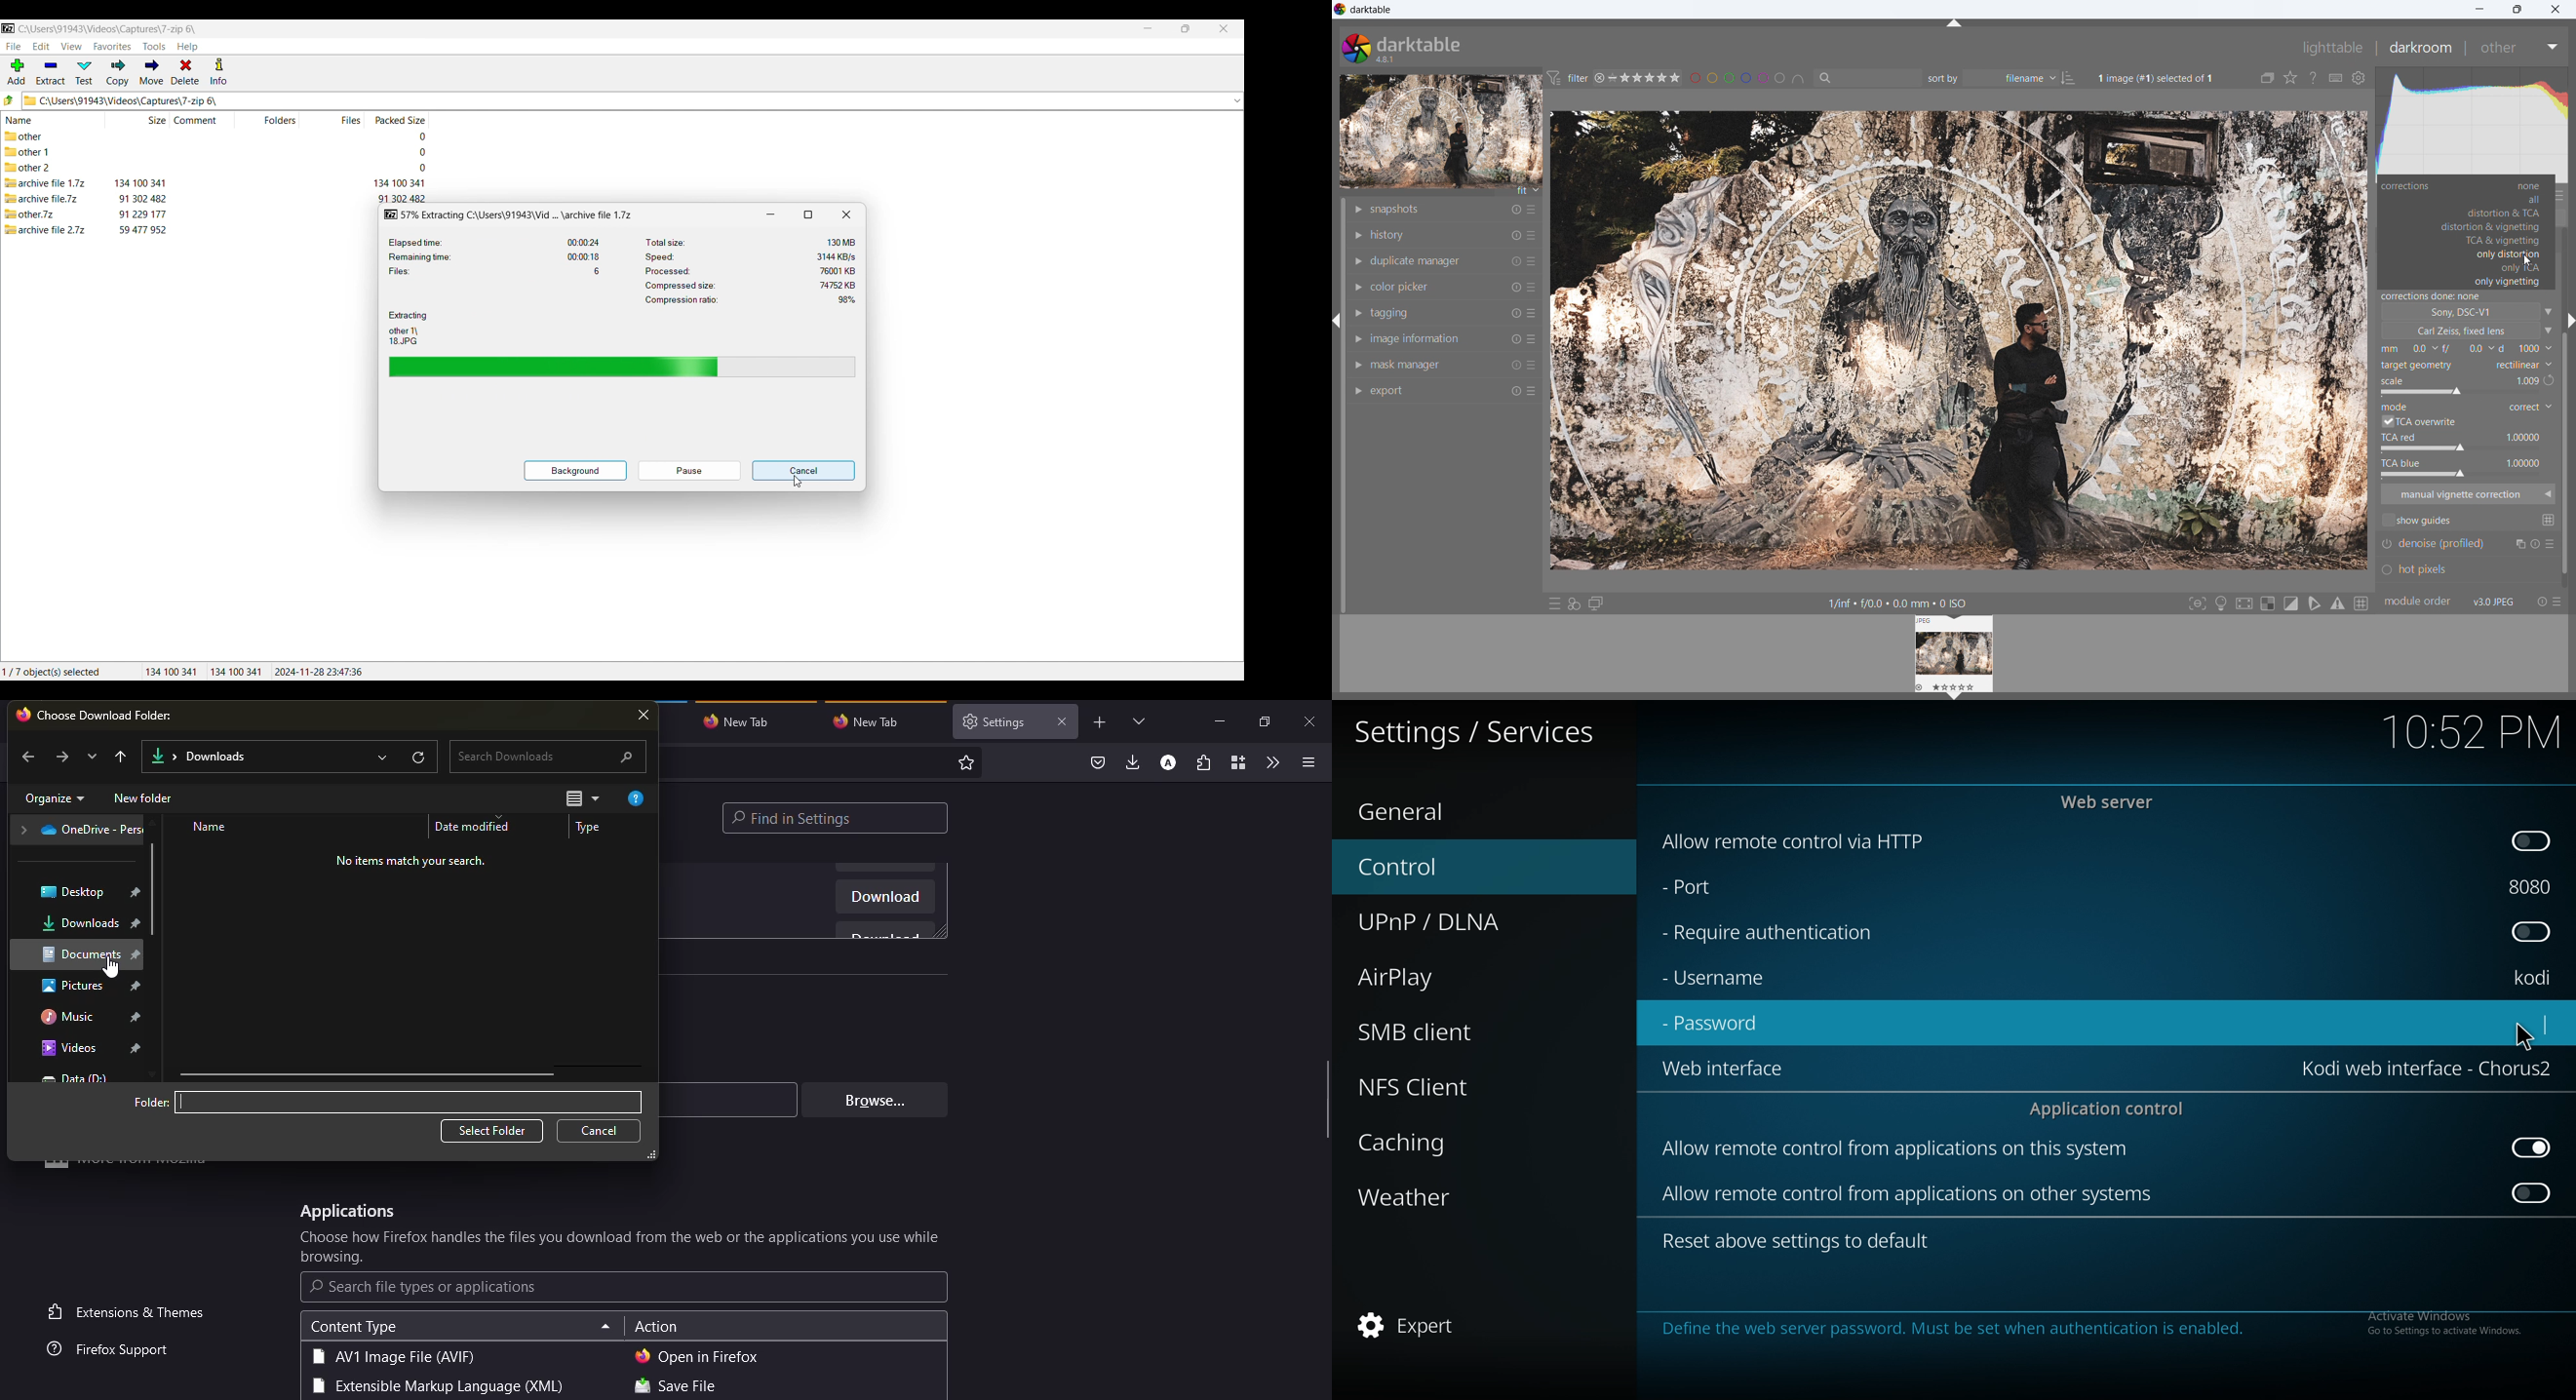  Describe the element at coordinates (74, 1015) in the screenshot. I see `location` at that location.